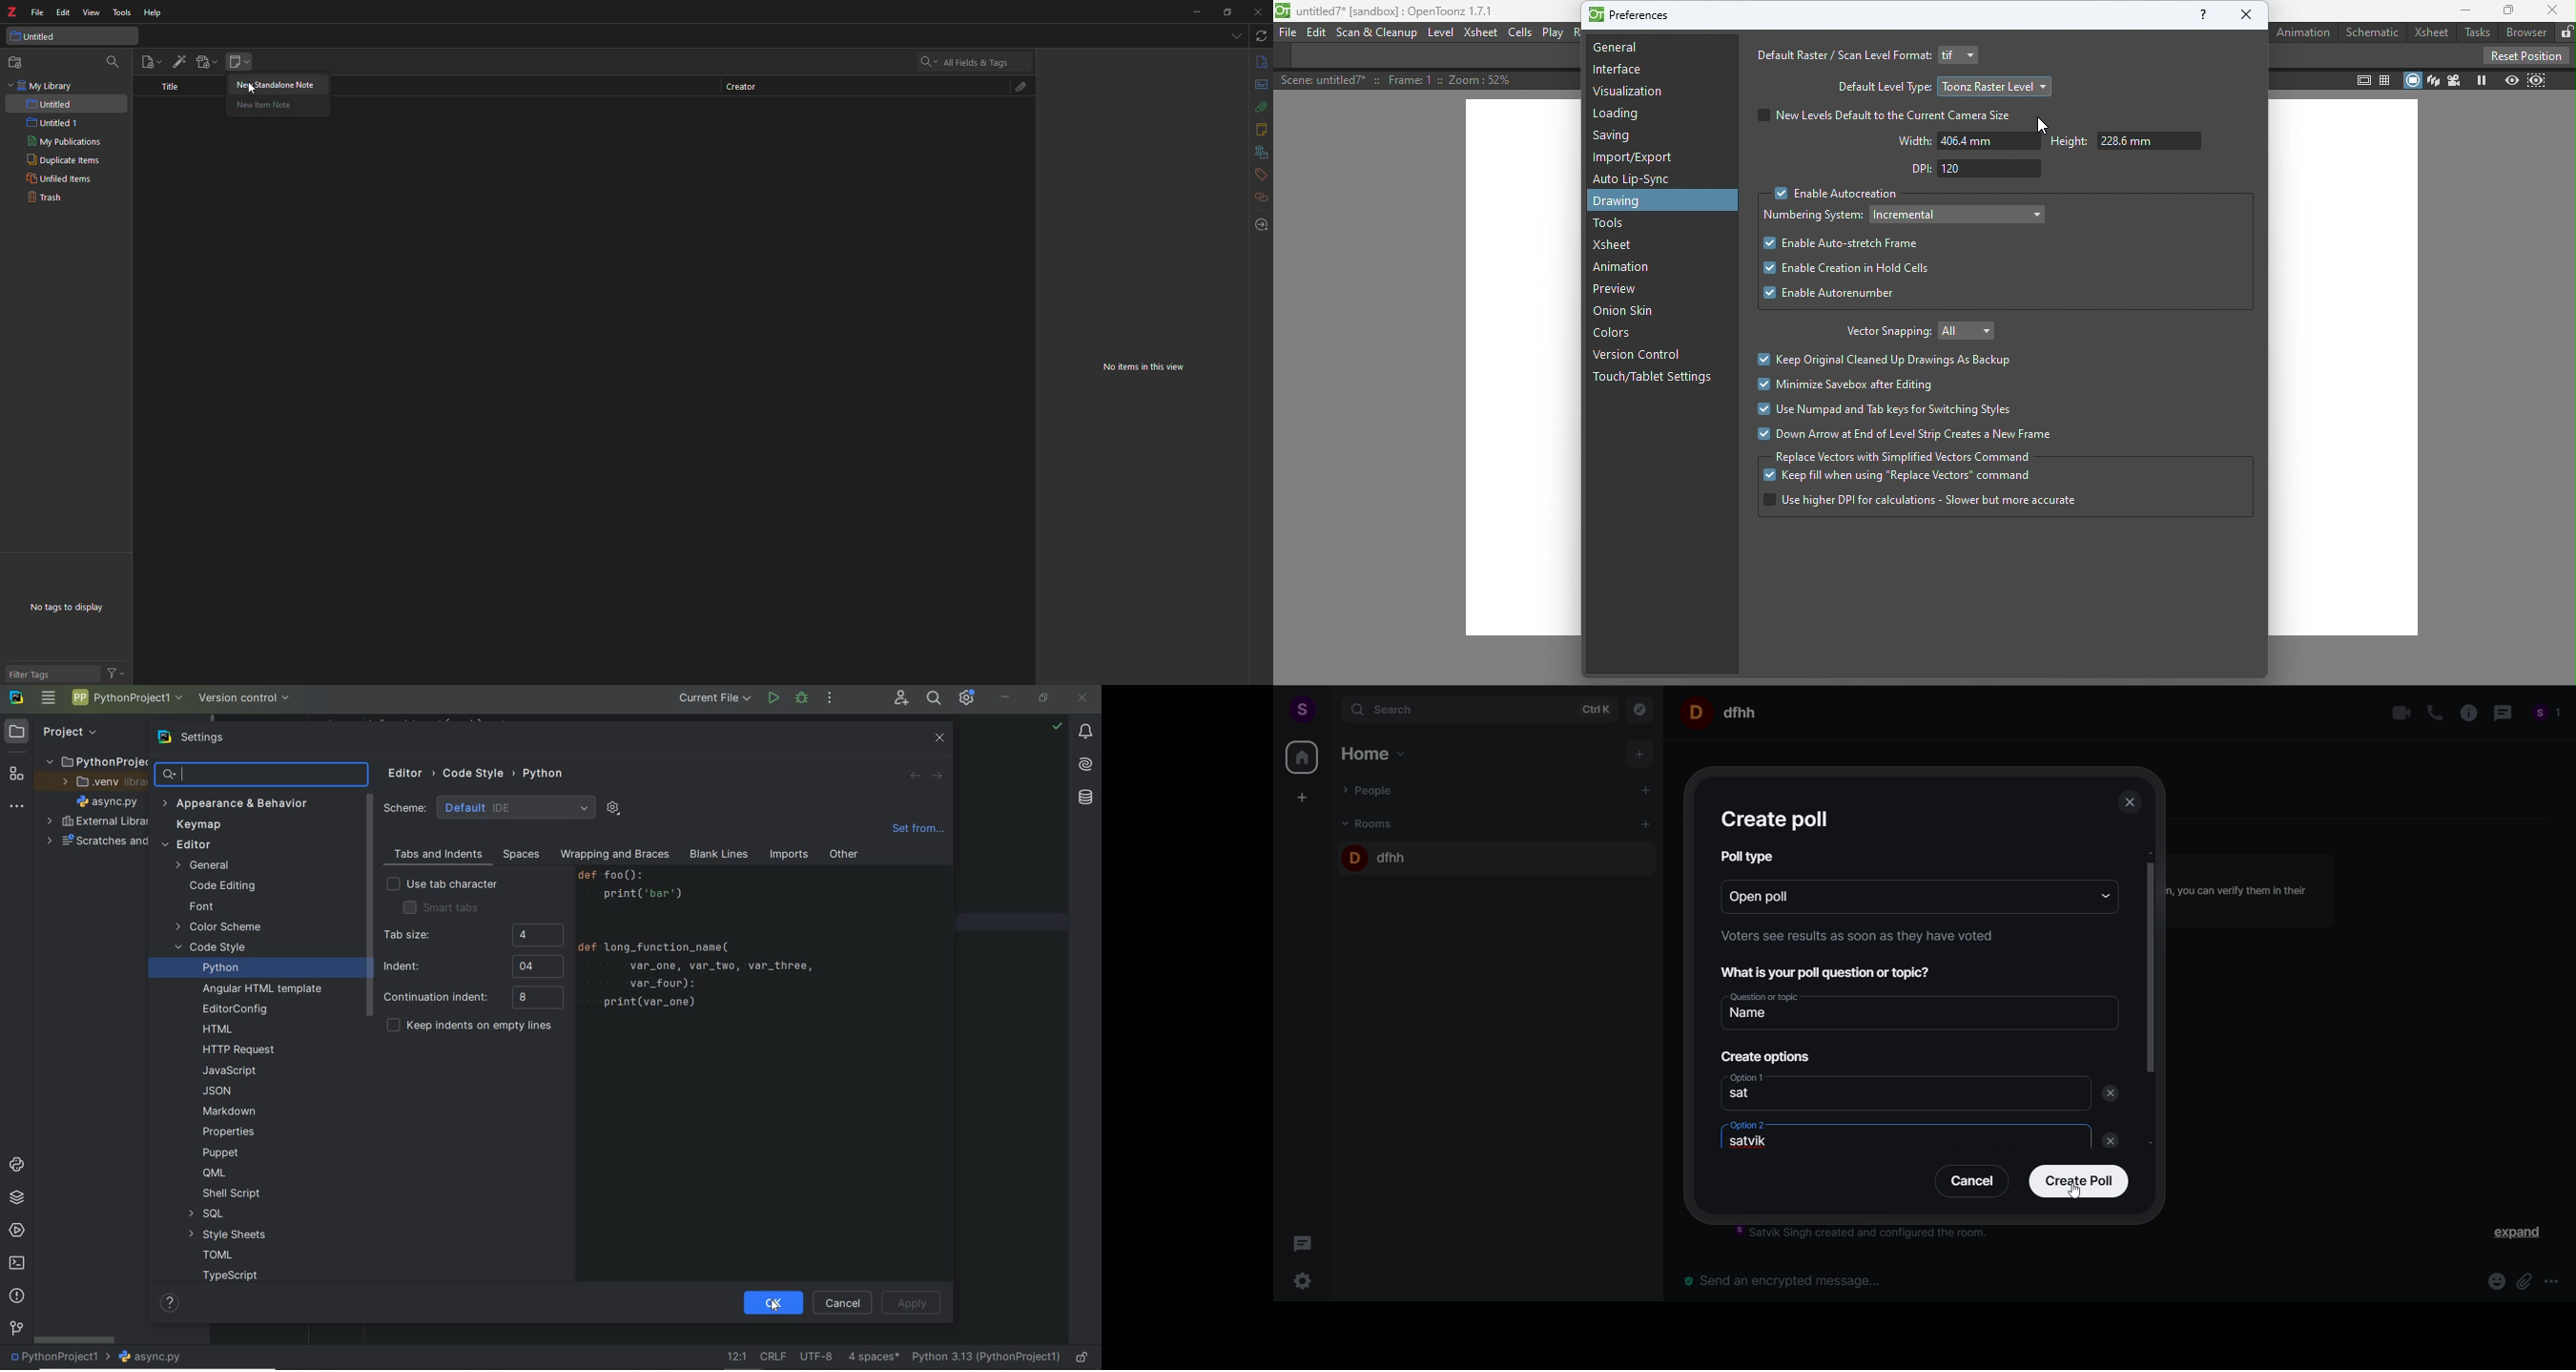  What do you see at coordinates (1835, 975) in the screenshot?
I see `question` at bounding box center [1835, 975].